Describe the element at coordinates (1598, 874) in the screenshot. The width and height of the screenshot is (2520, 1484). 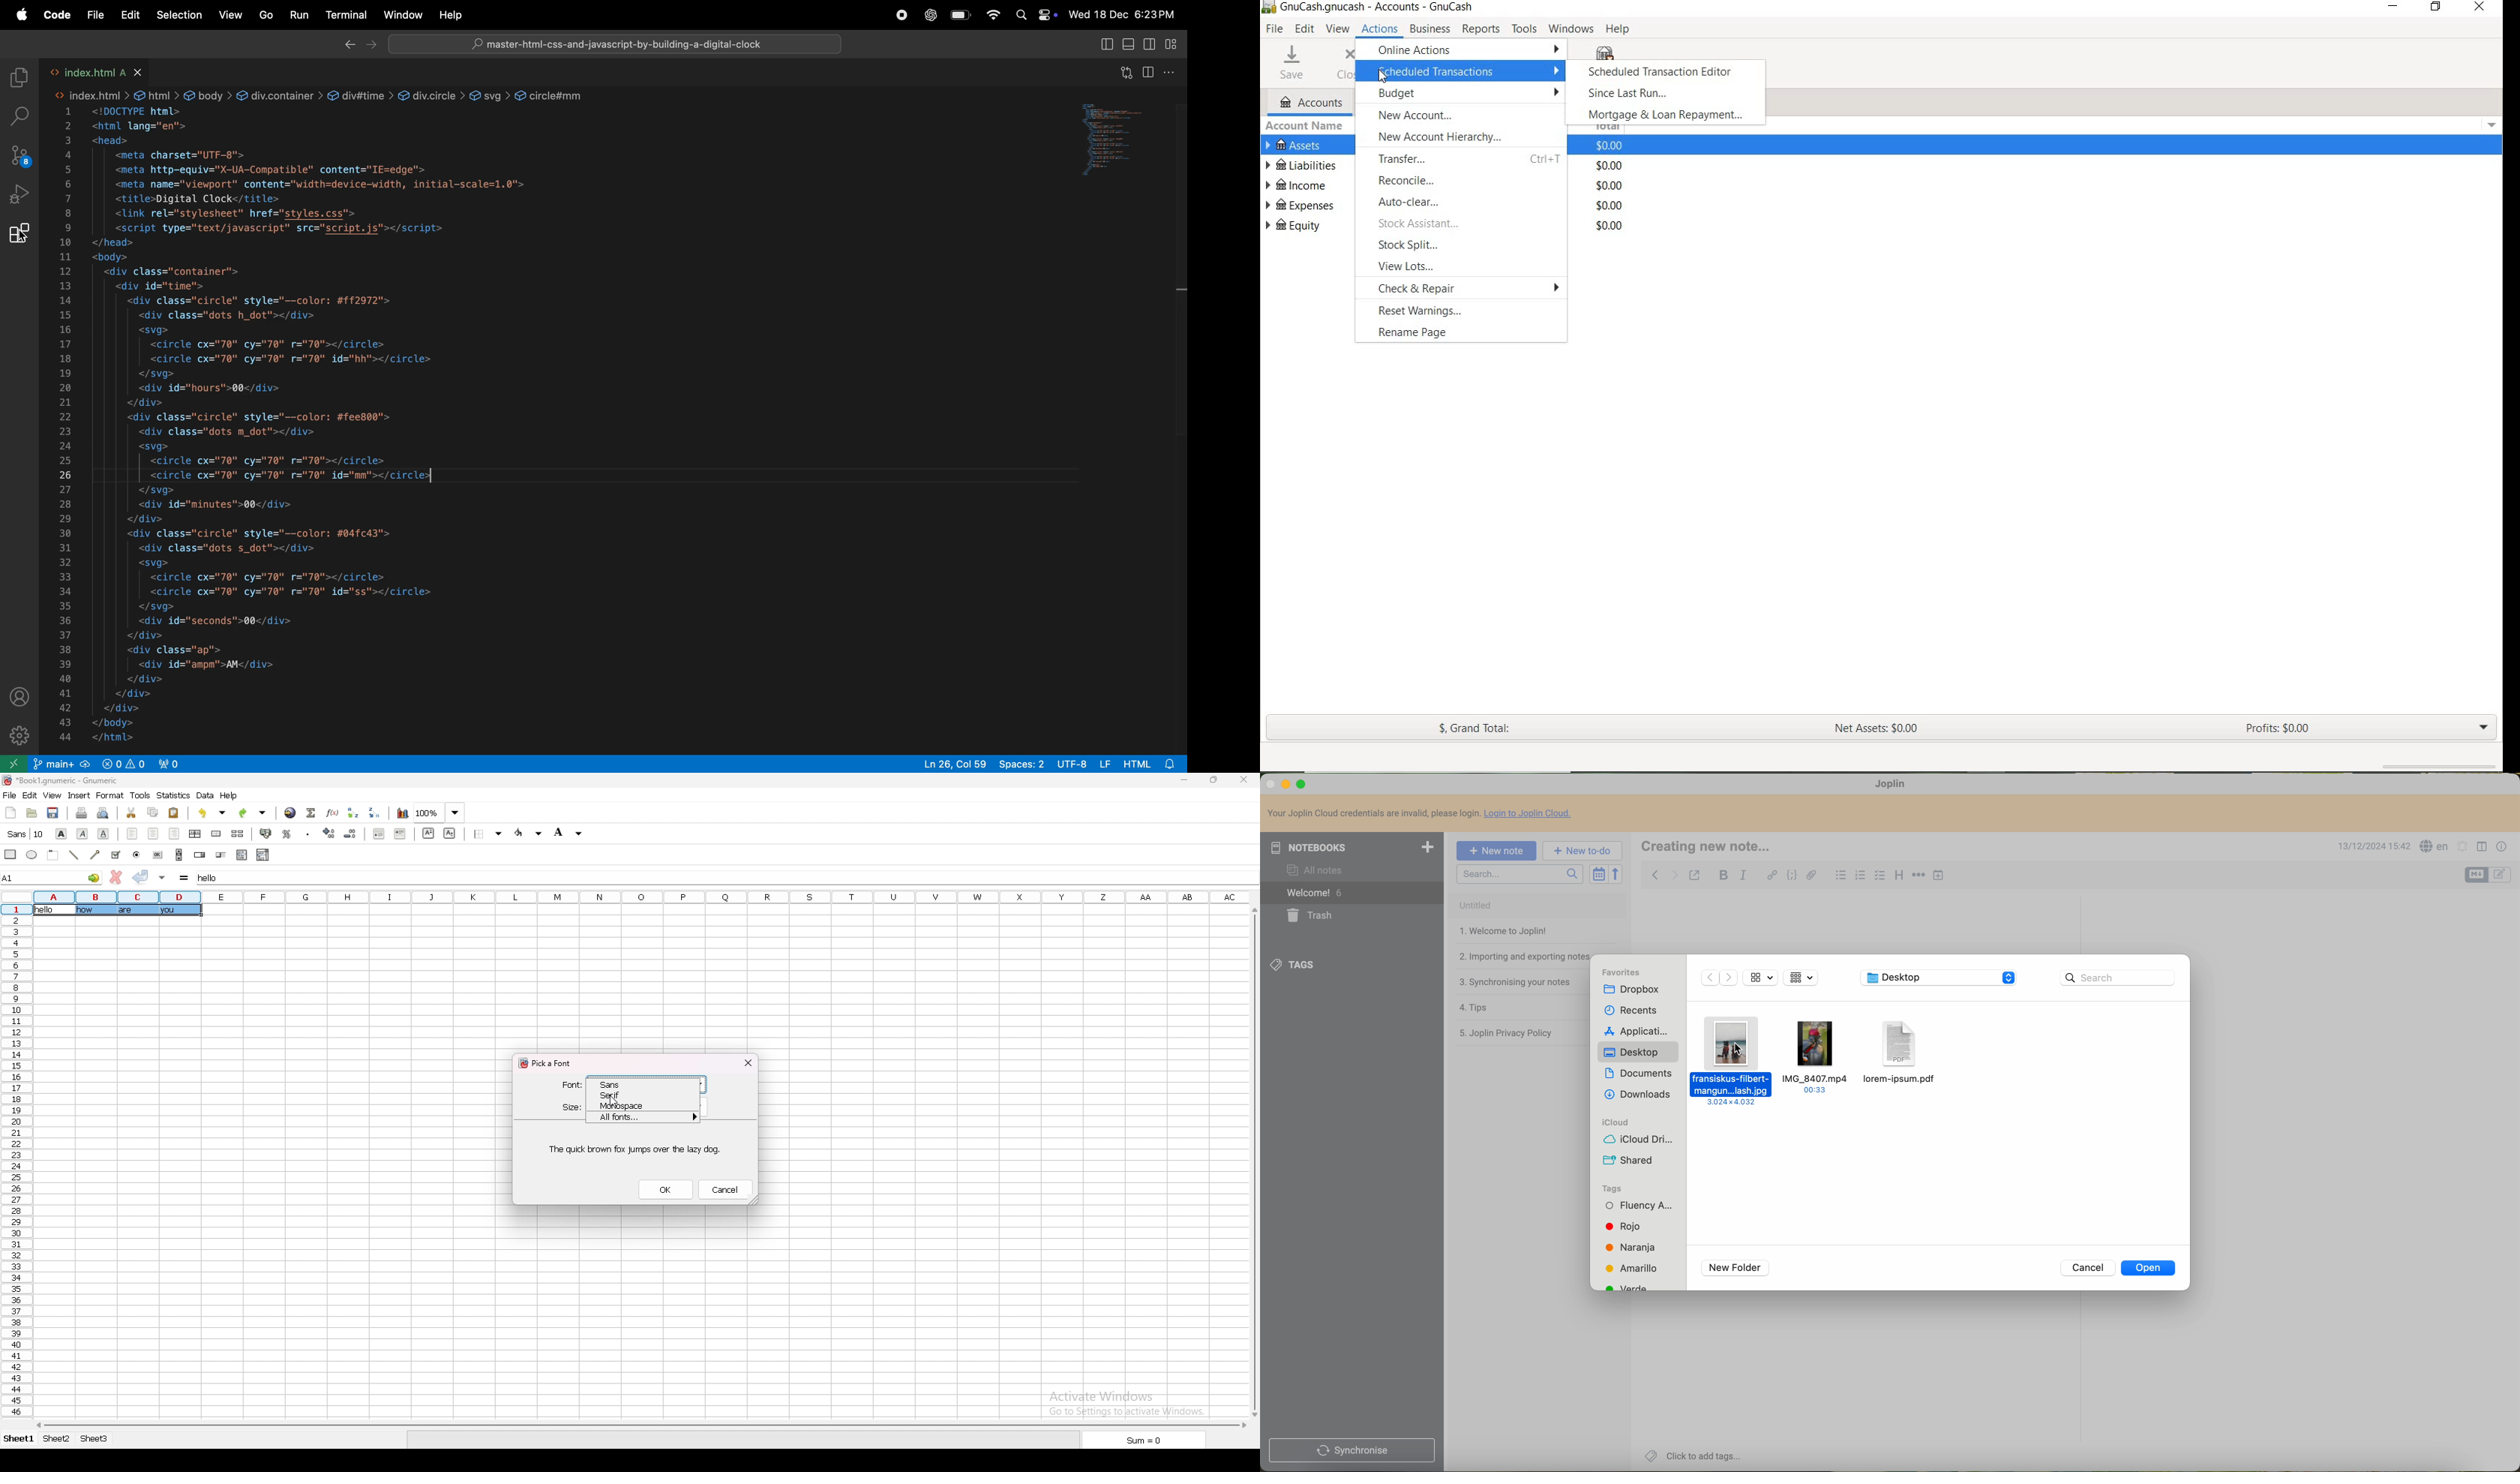
I see `toggle sort order field` at that location.